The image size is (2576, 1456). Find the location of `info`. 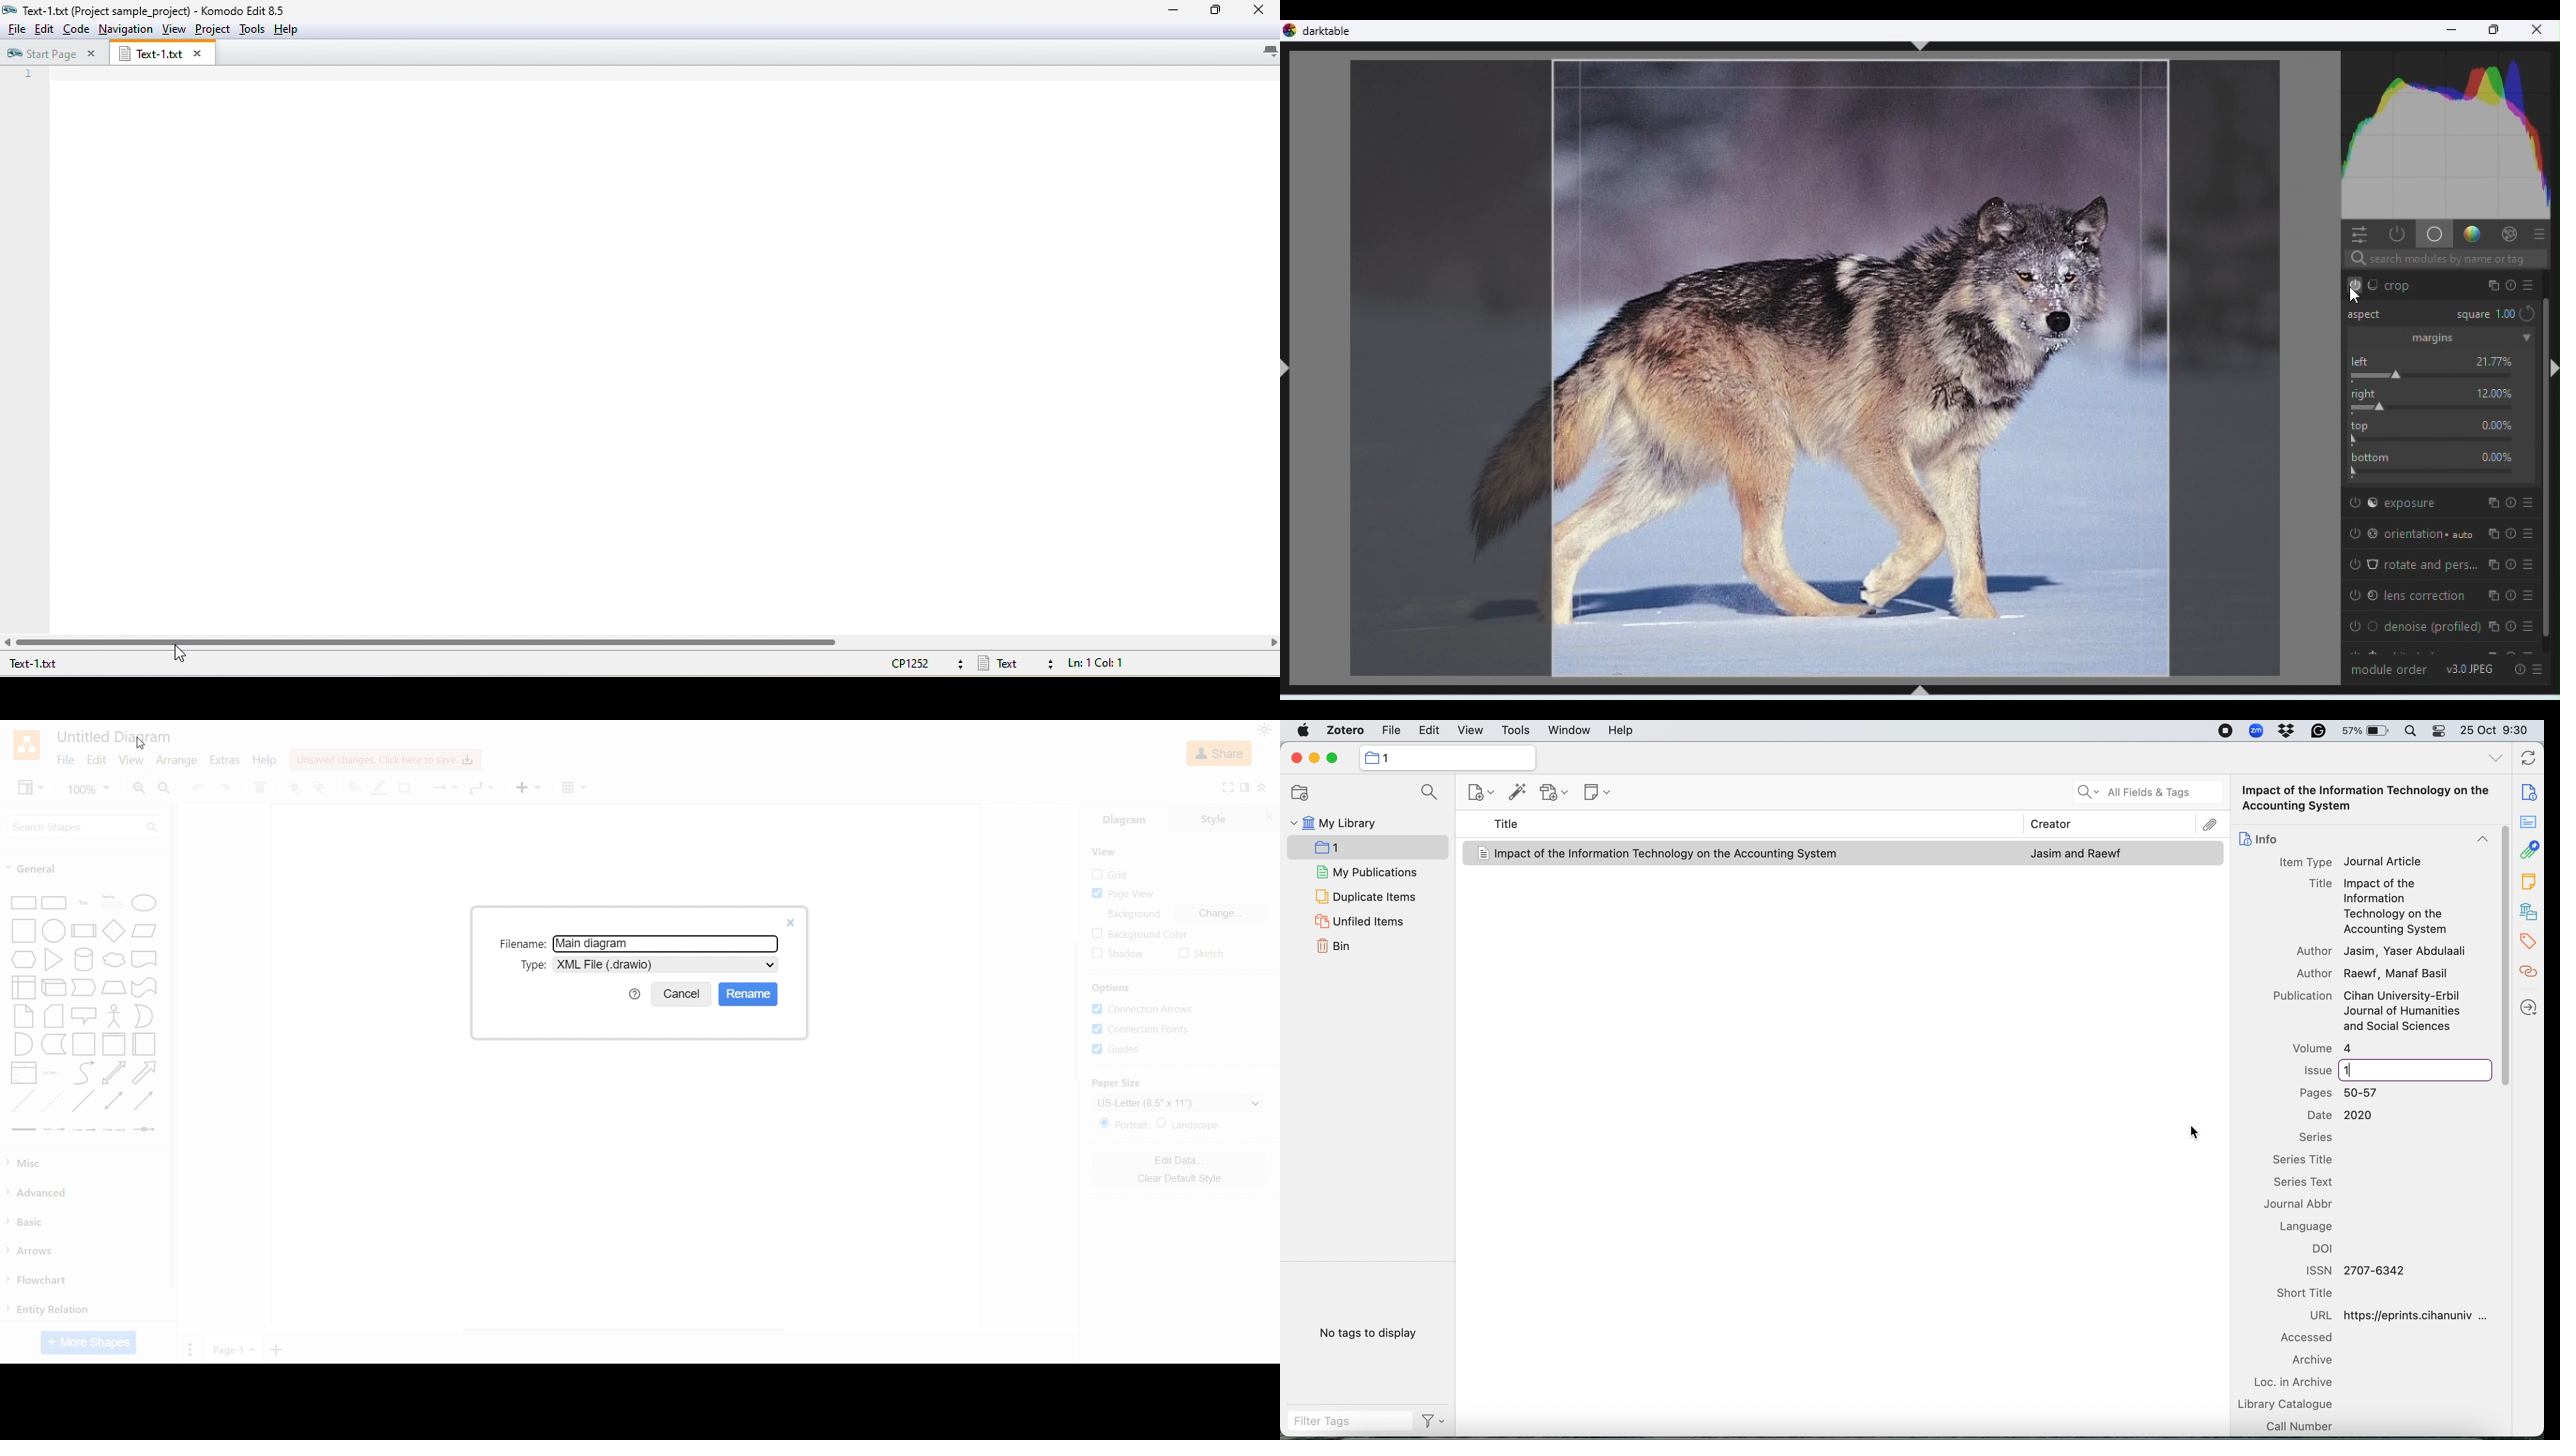

info is located at coordinates (2259, 836).